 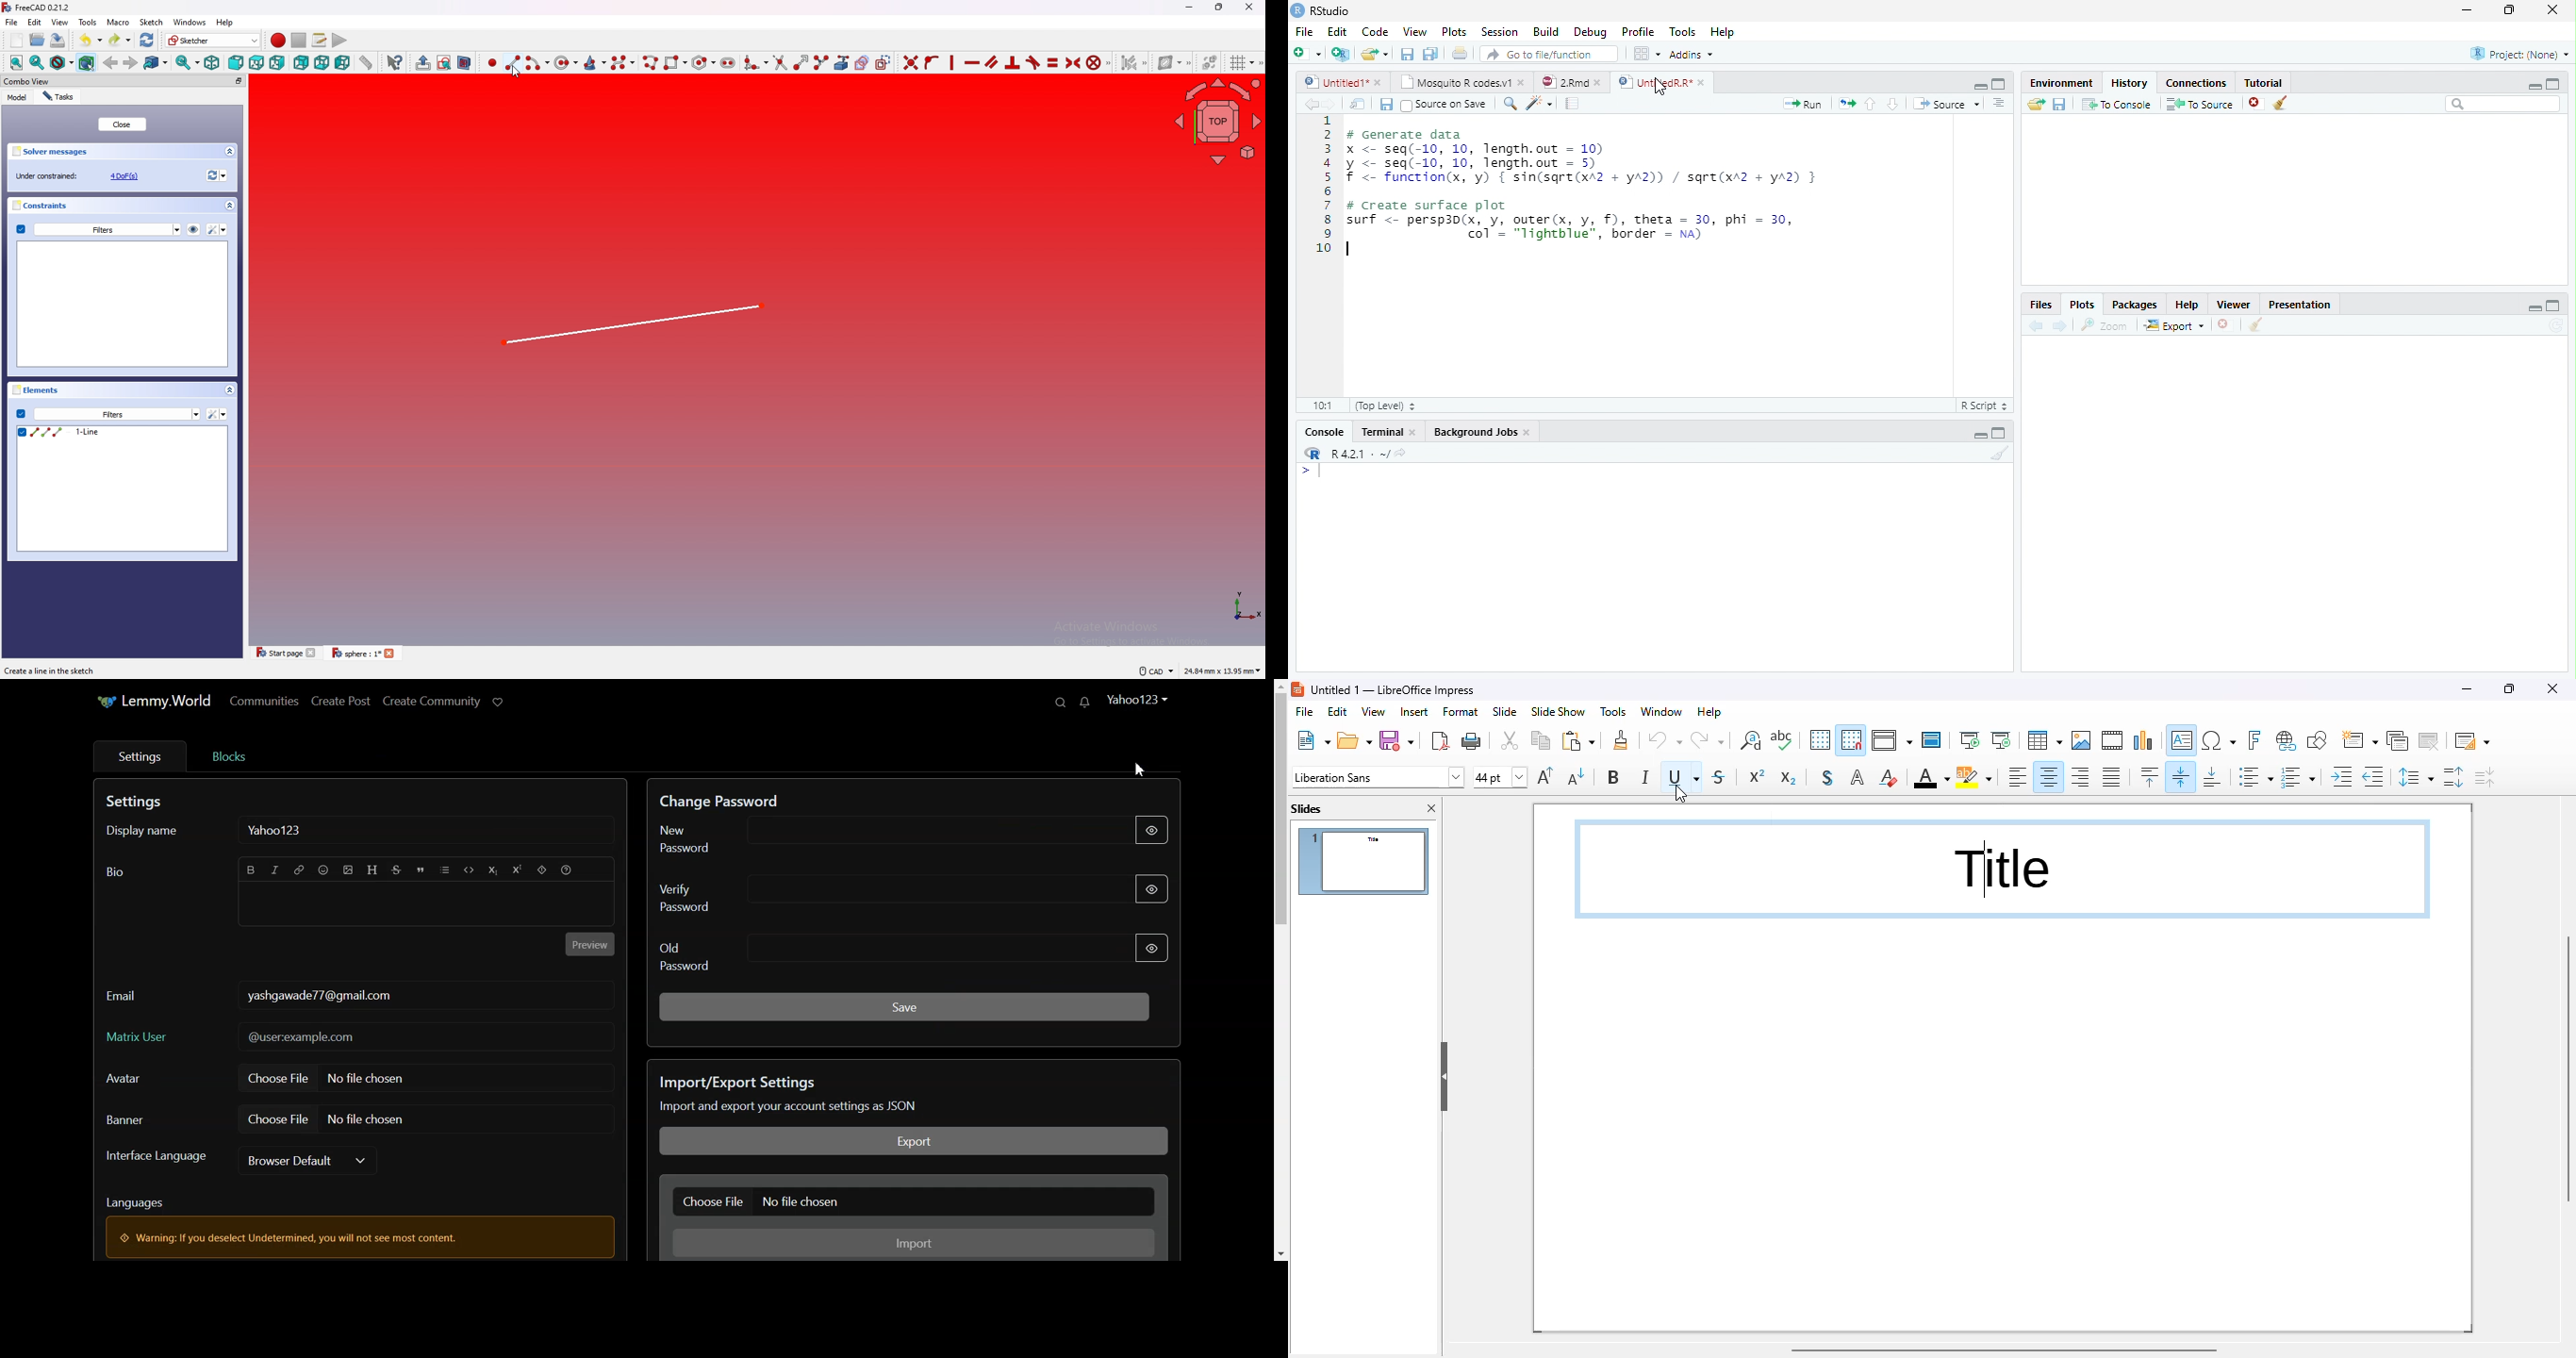 I want to click on Close, so click(x=1527, y=432).